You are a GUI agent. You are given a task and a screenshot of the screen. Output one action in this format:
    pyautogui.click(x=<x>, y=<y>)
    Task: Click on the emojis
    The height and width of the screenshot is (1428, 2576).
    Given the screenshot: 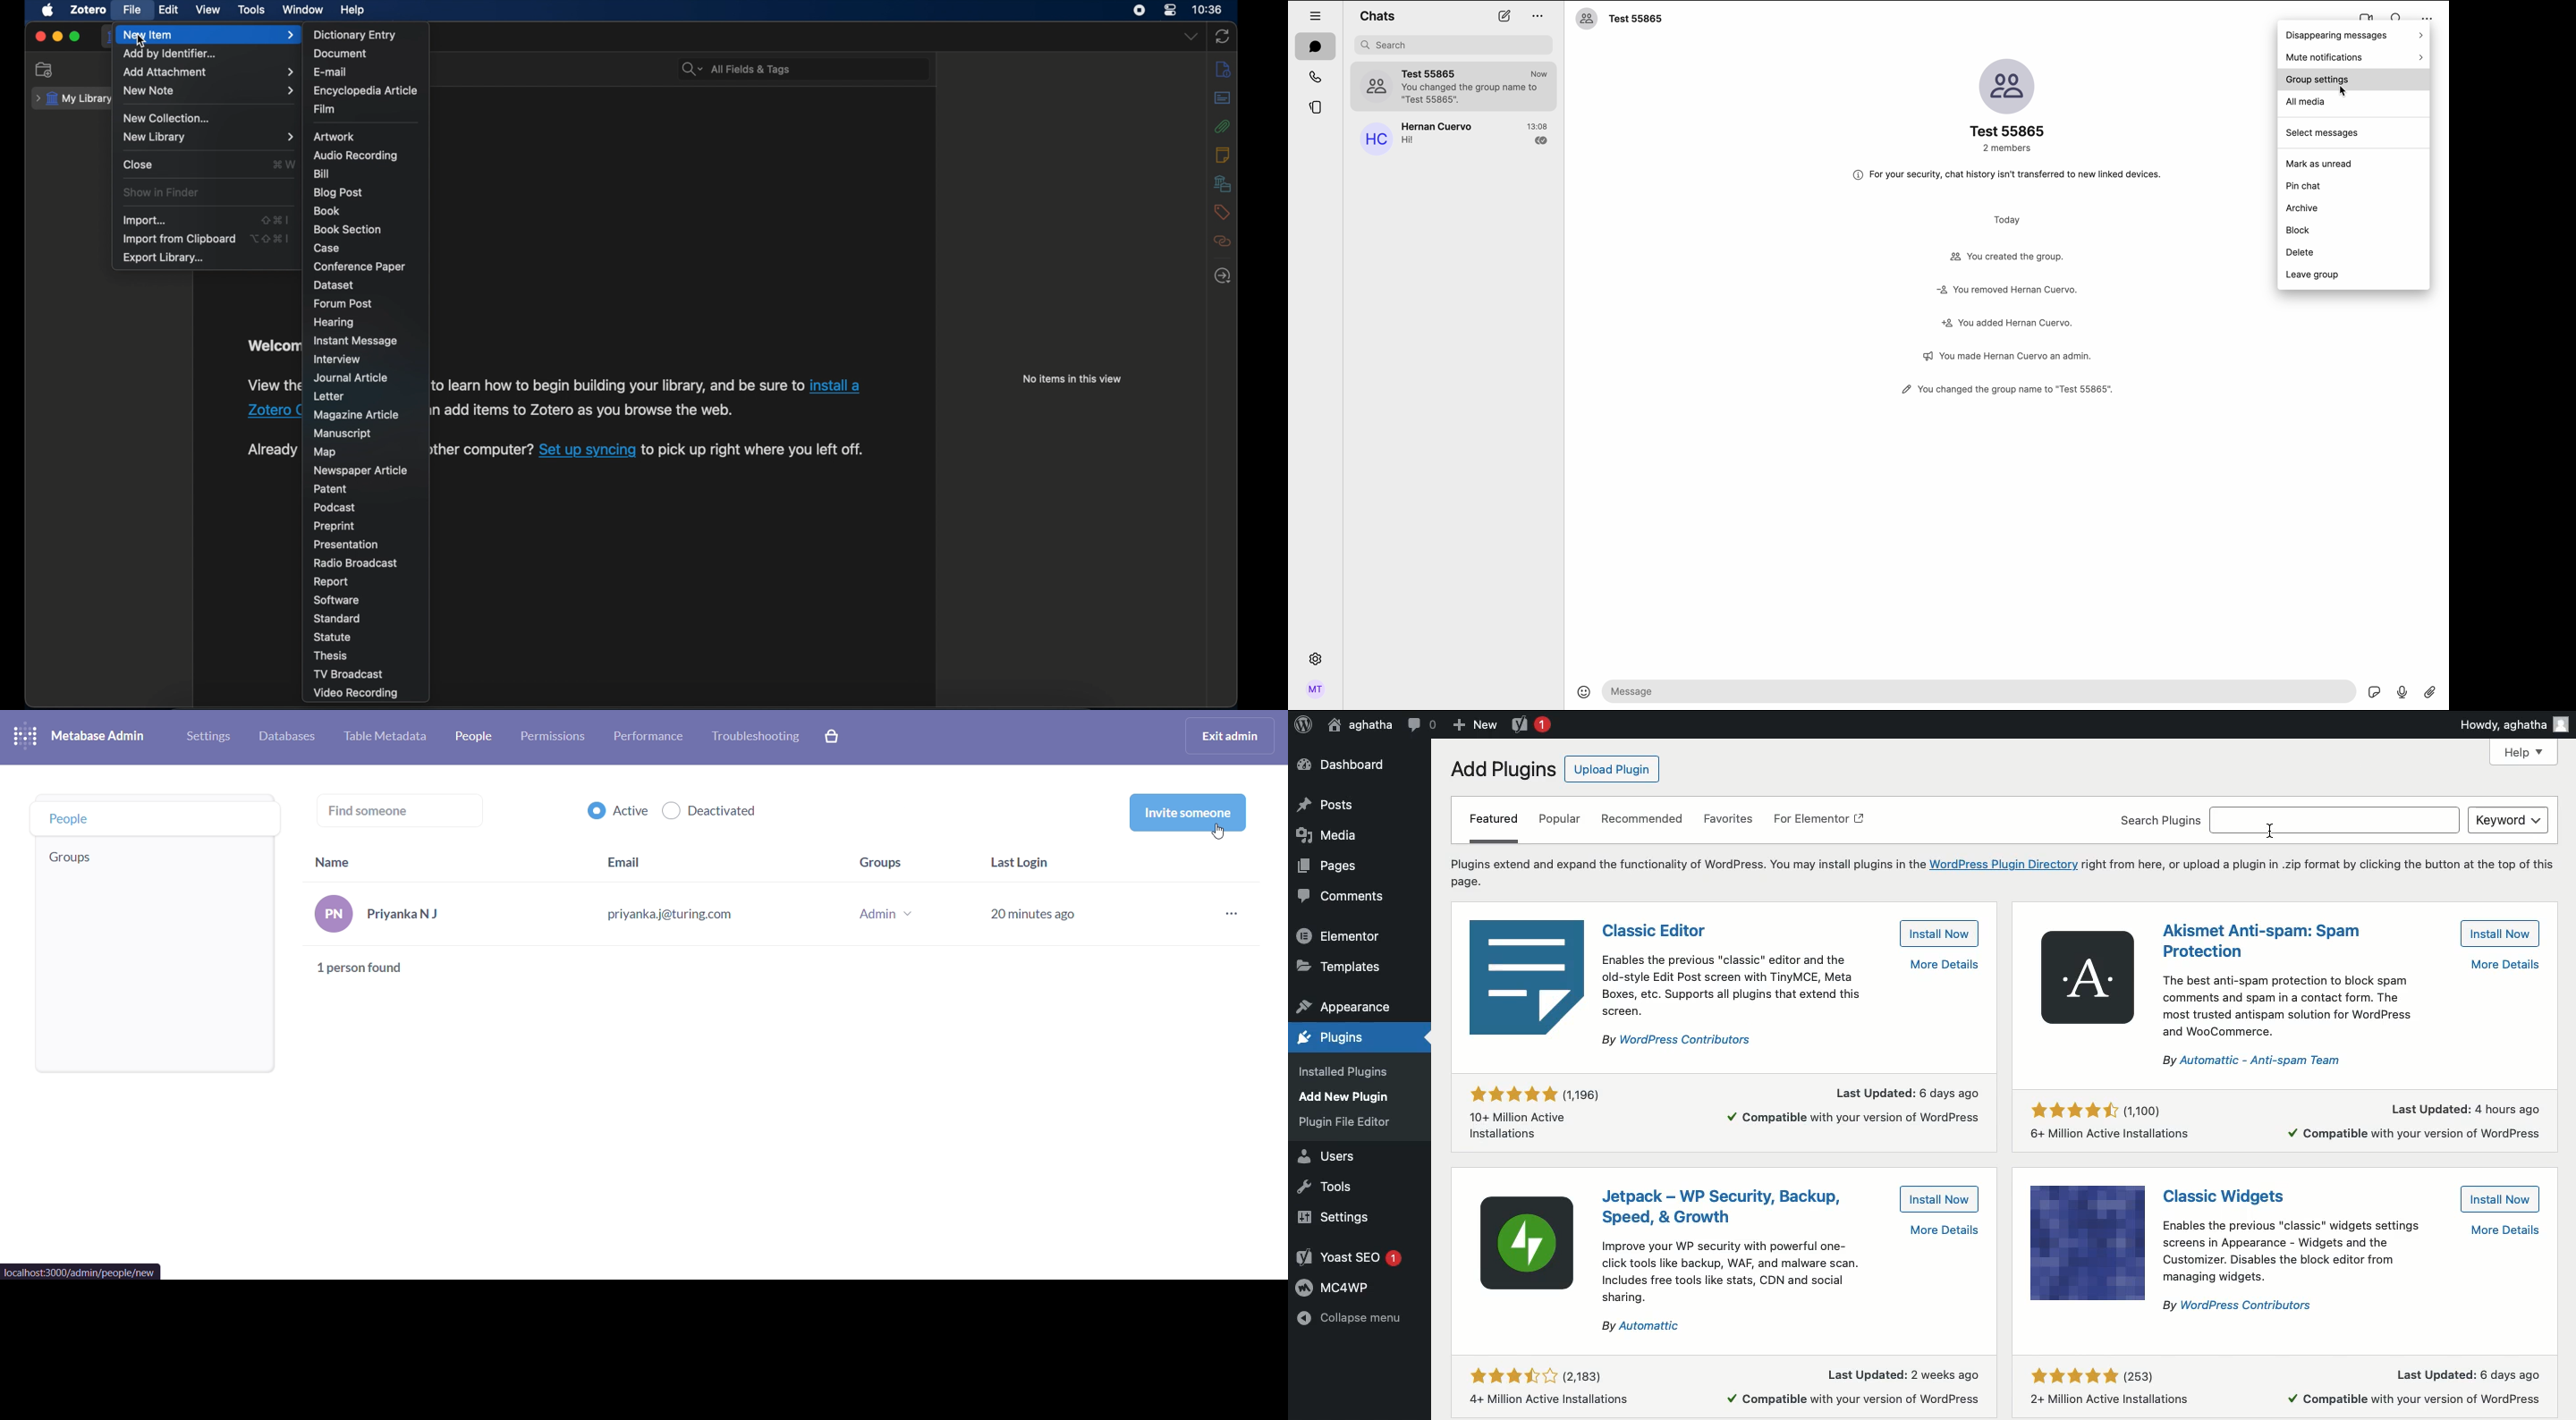 What is the action you would take?
    pyautogui.click(x=1584, y=697)
    